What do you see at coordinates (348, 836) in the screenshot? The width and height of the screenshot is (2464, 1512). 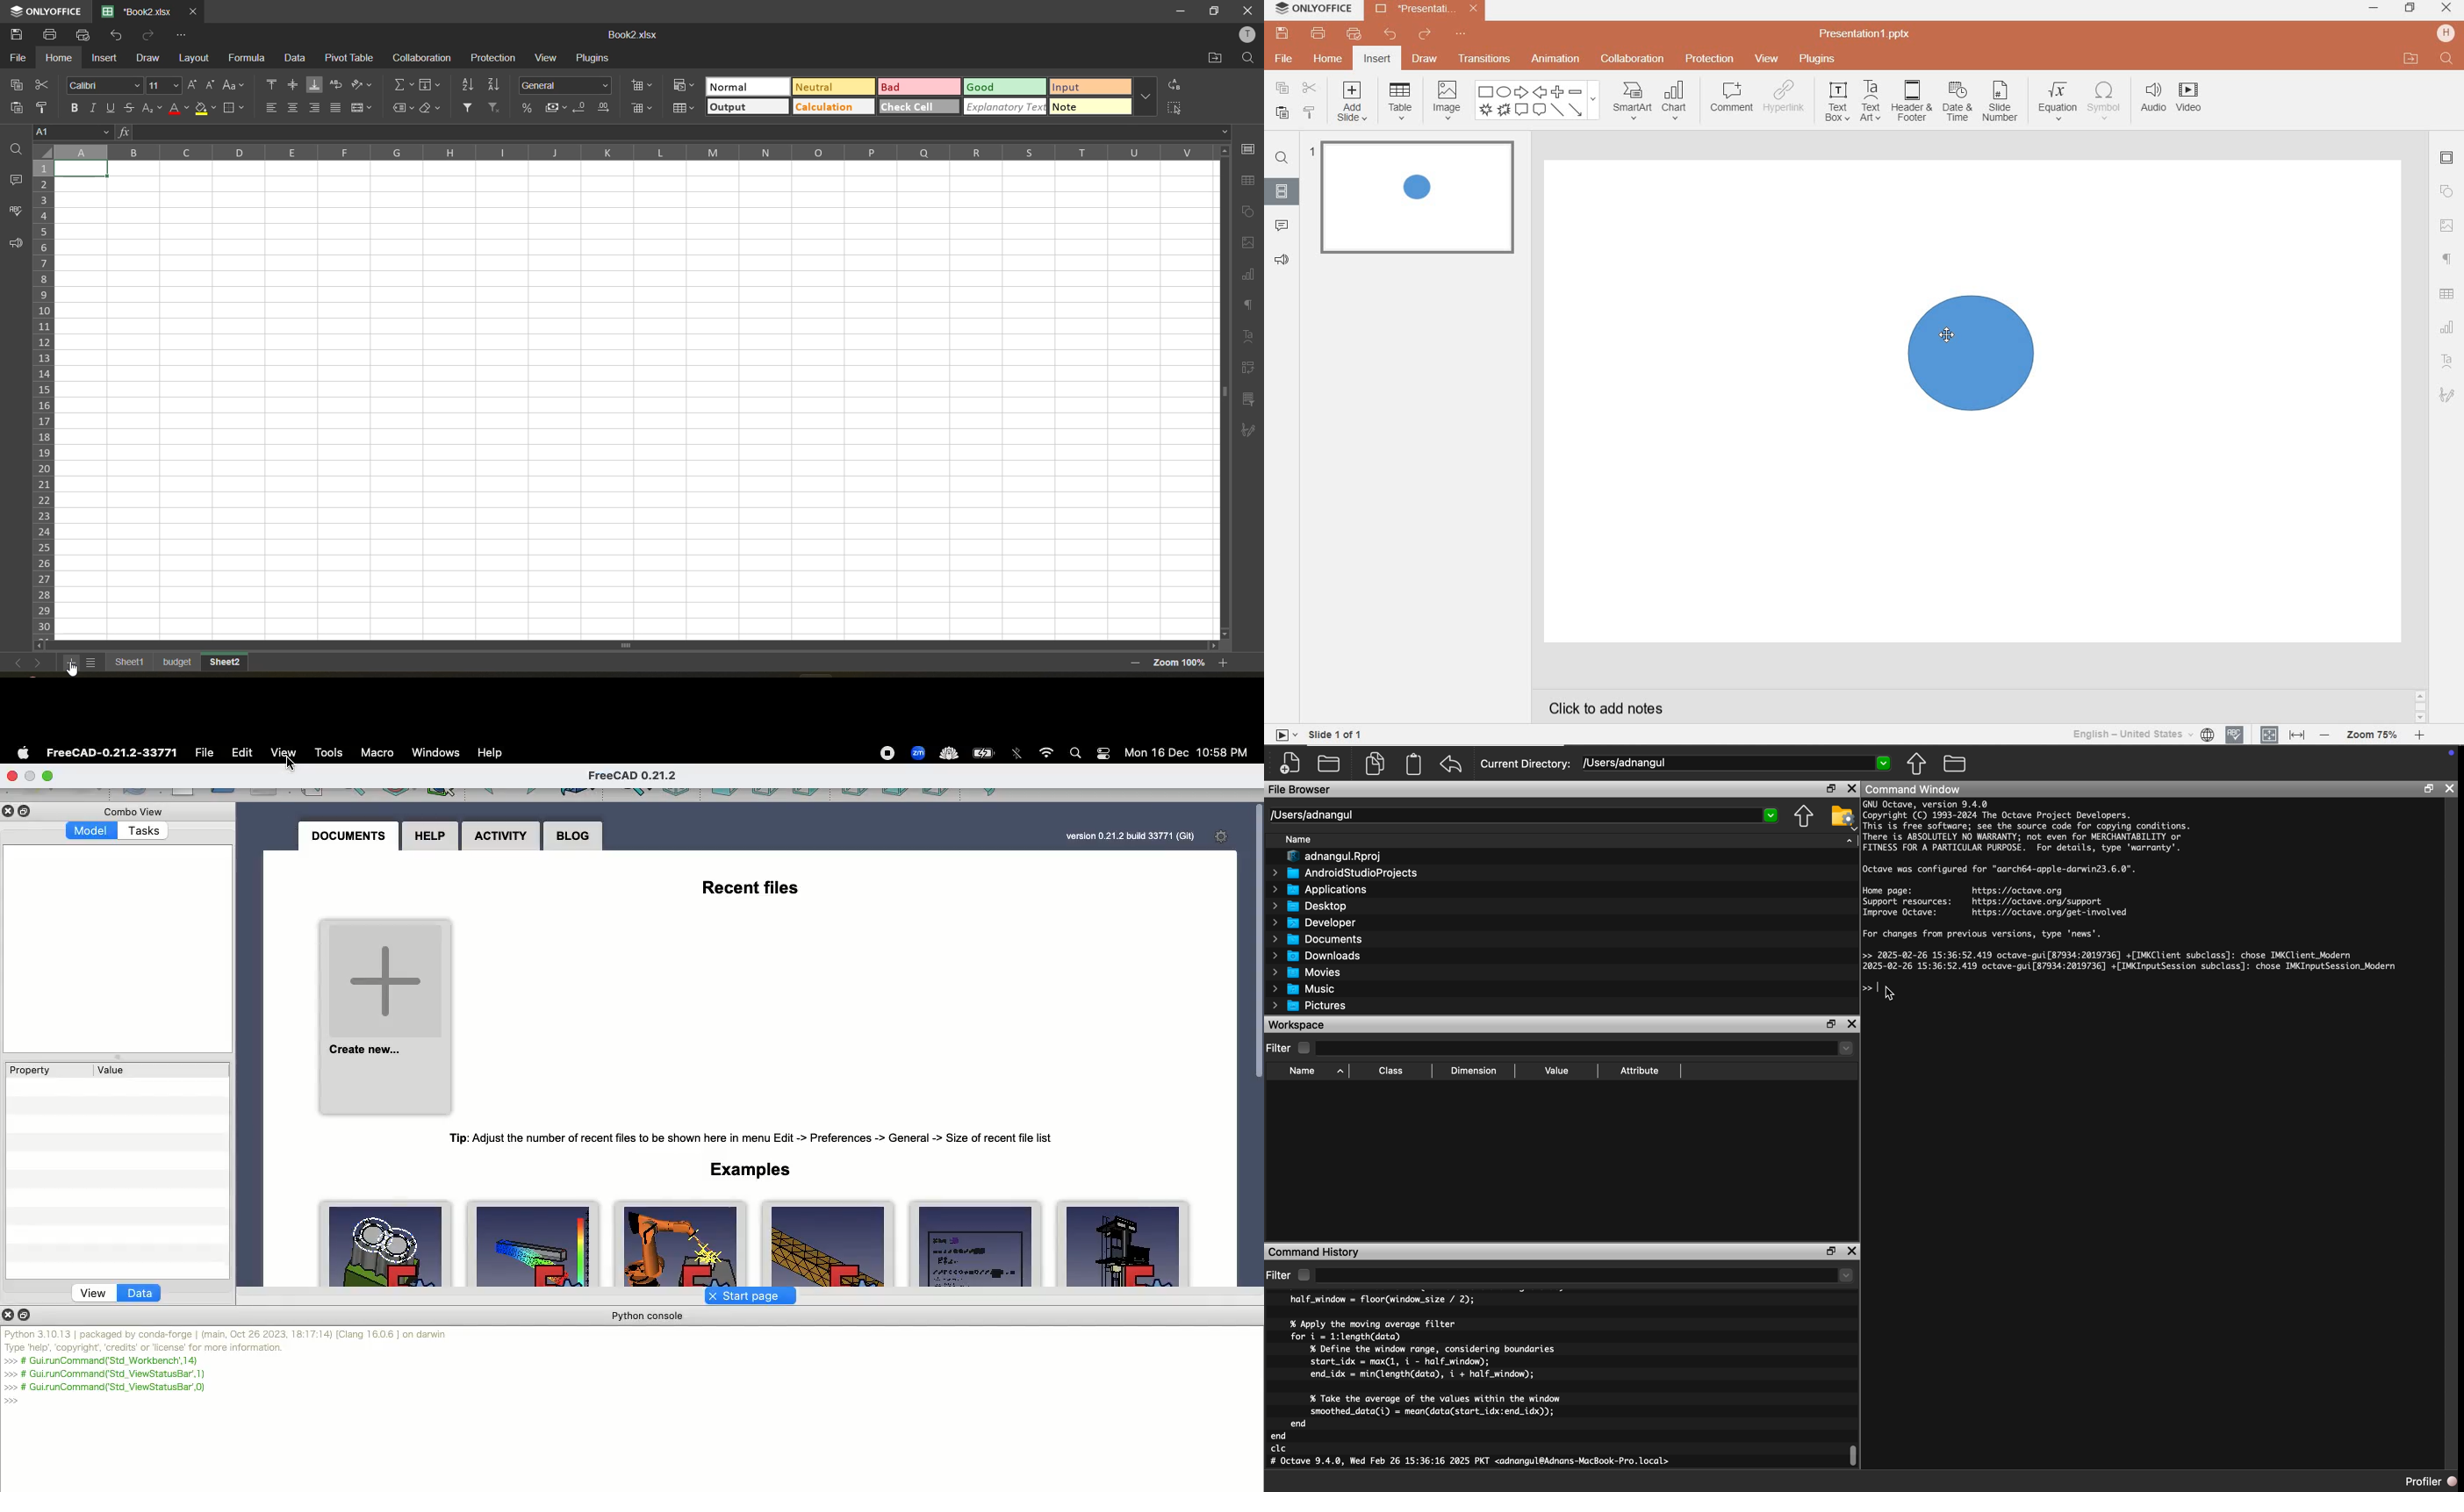 I see `Documents` at bounding box center [348, 836].